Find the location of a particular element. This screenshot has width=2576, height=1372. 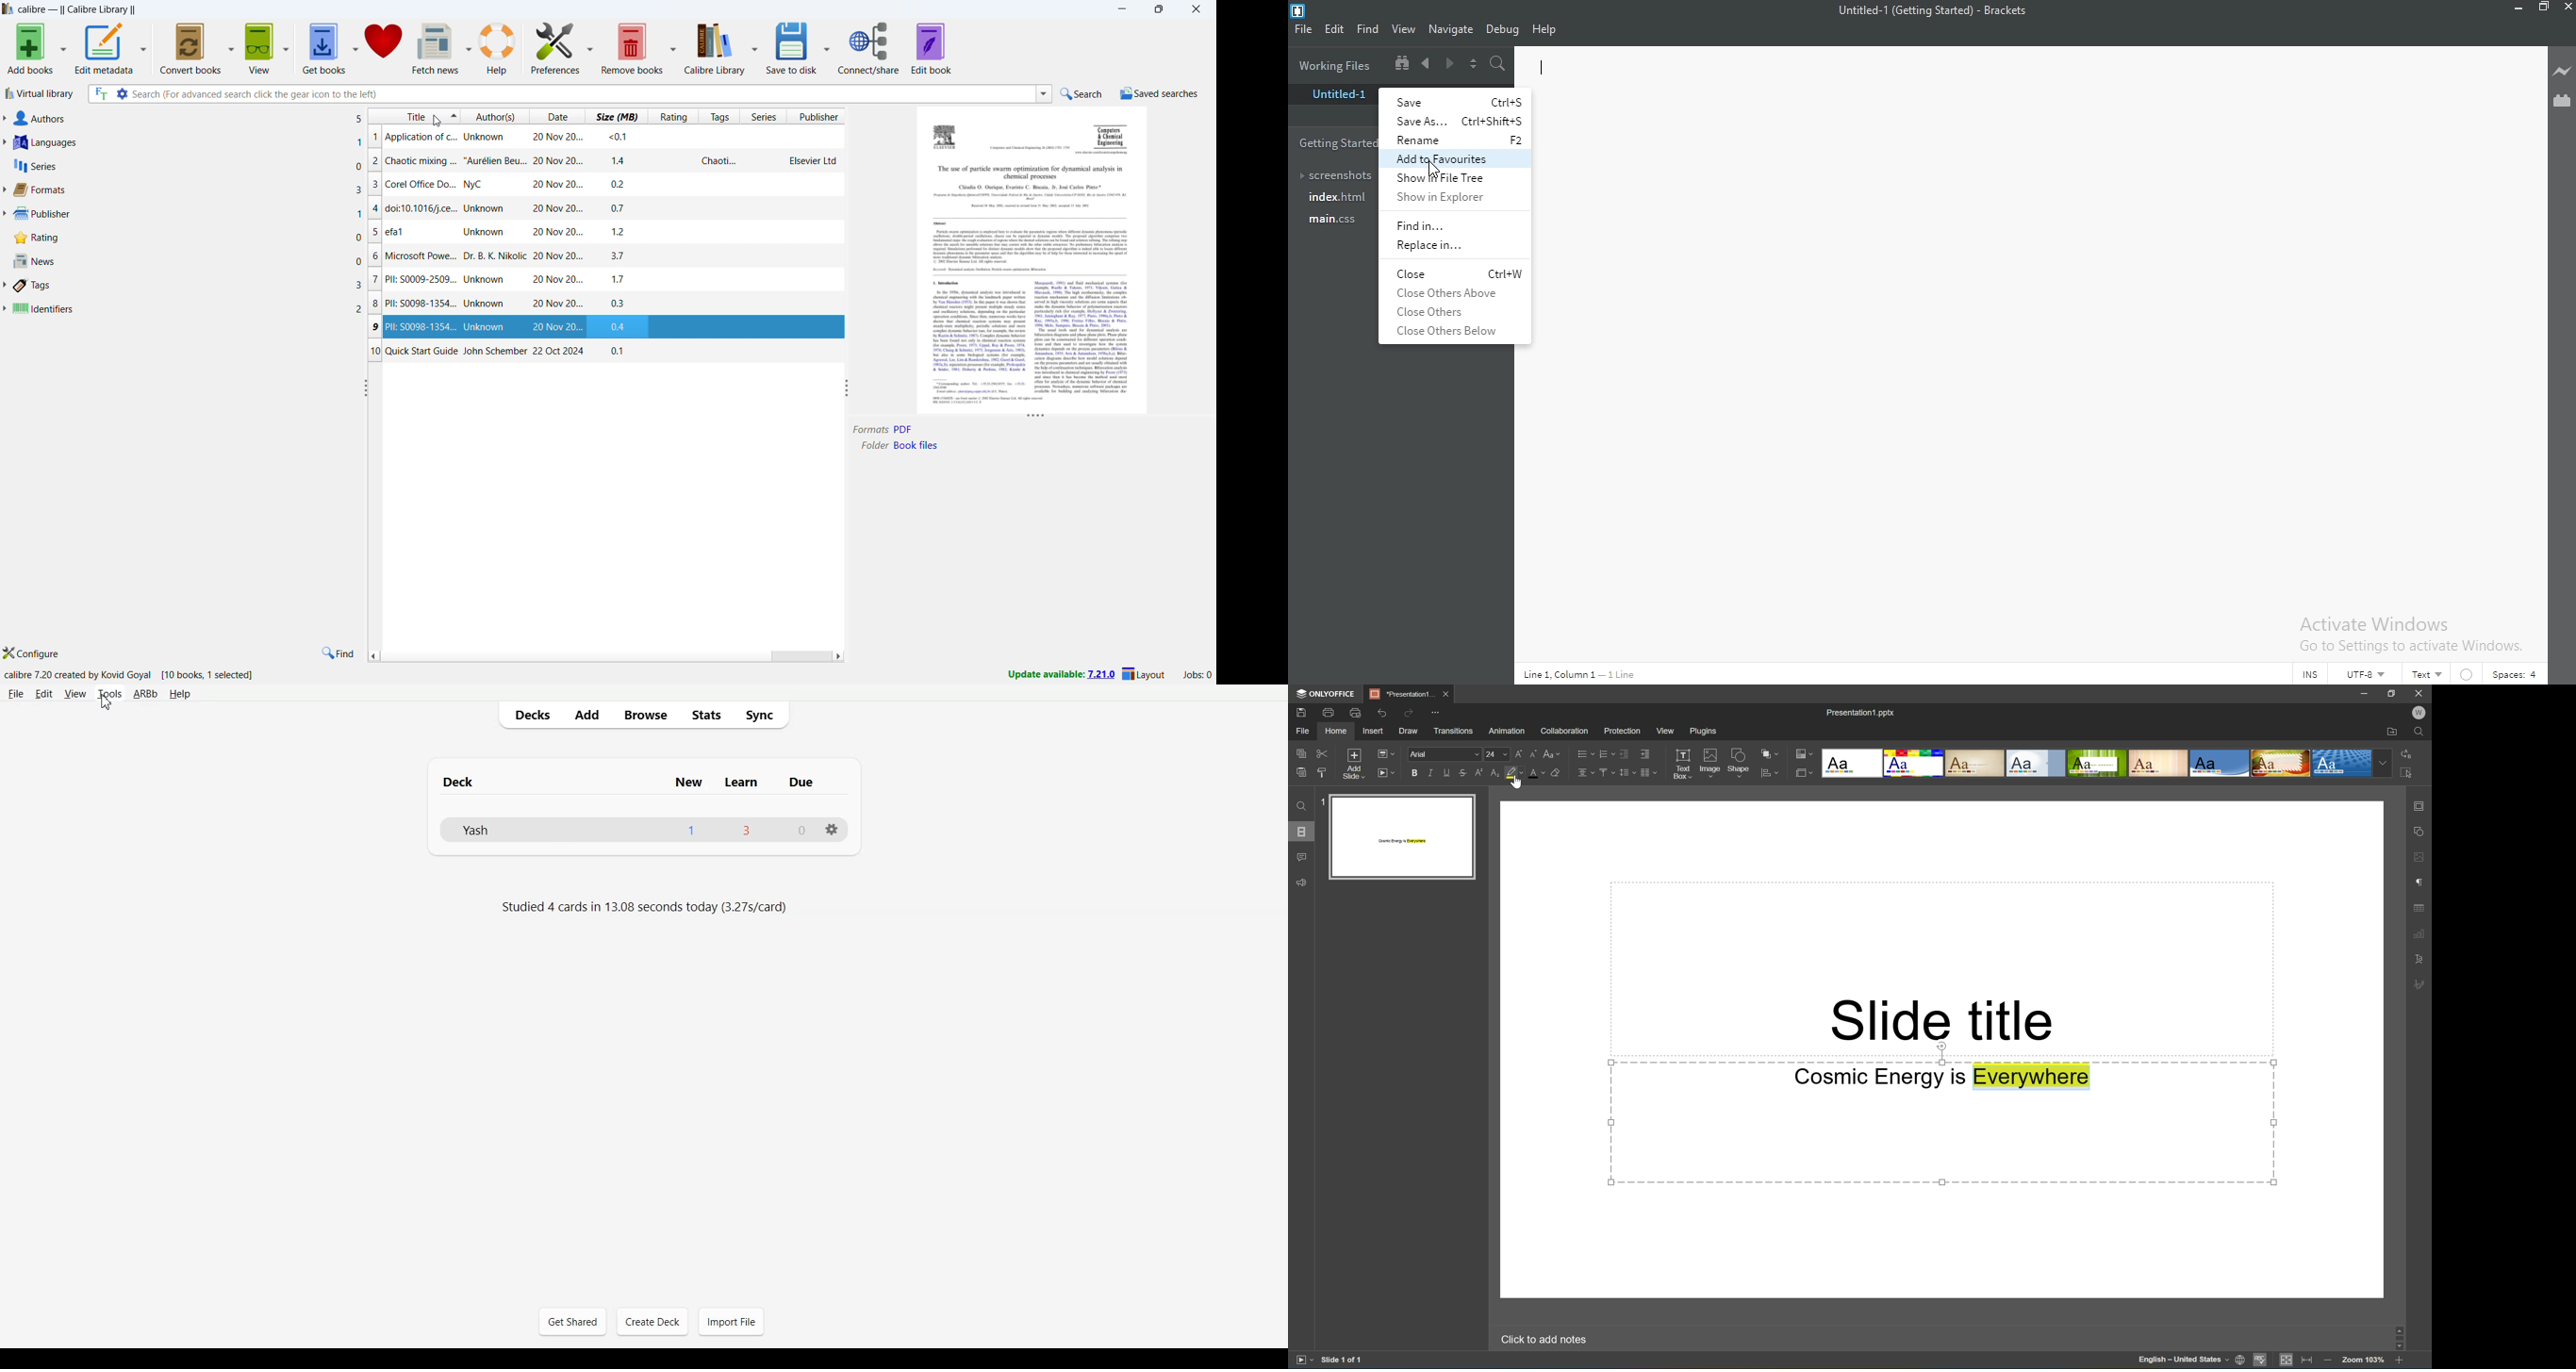

Pll: 0009-2509... Unknown 20 Nov 20... is located at coordinates (487, 279).